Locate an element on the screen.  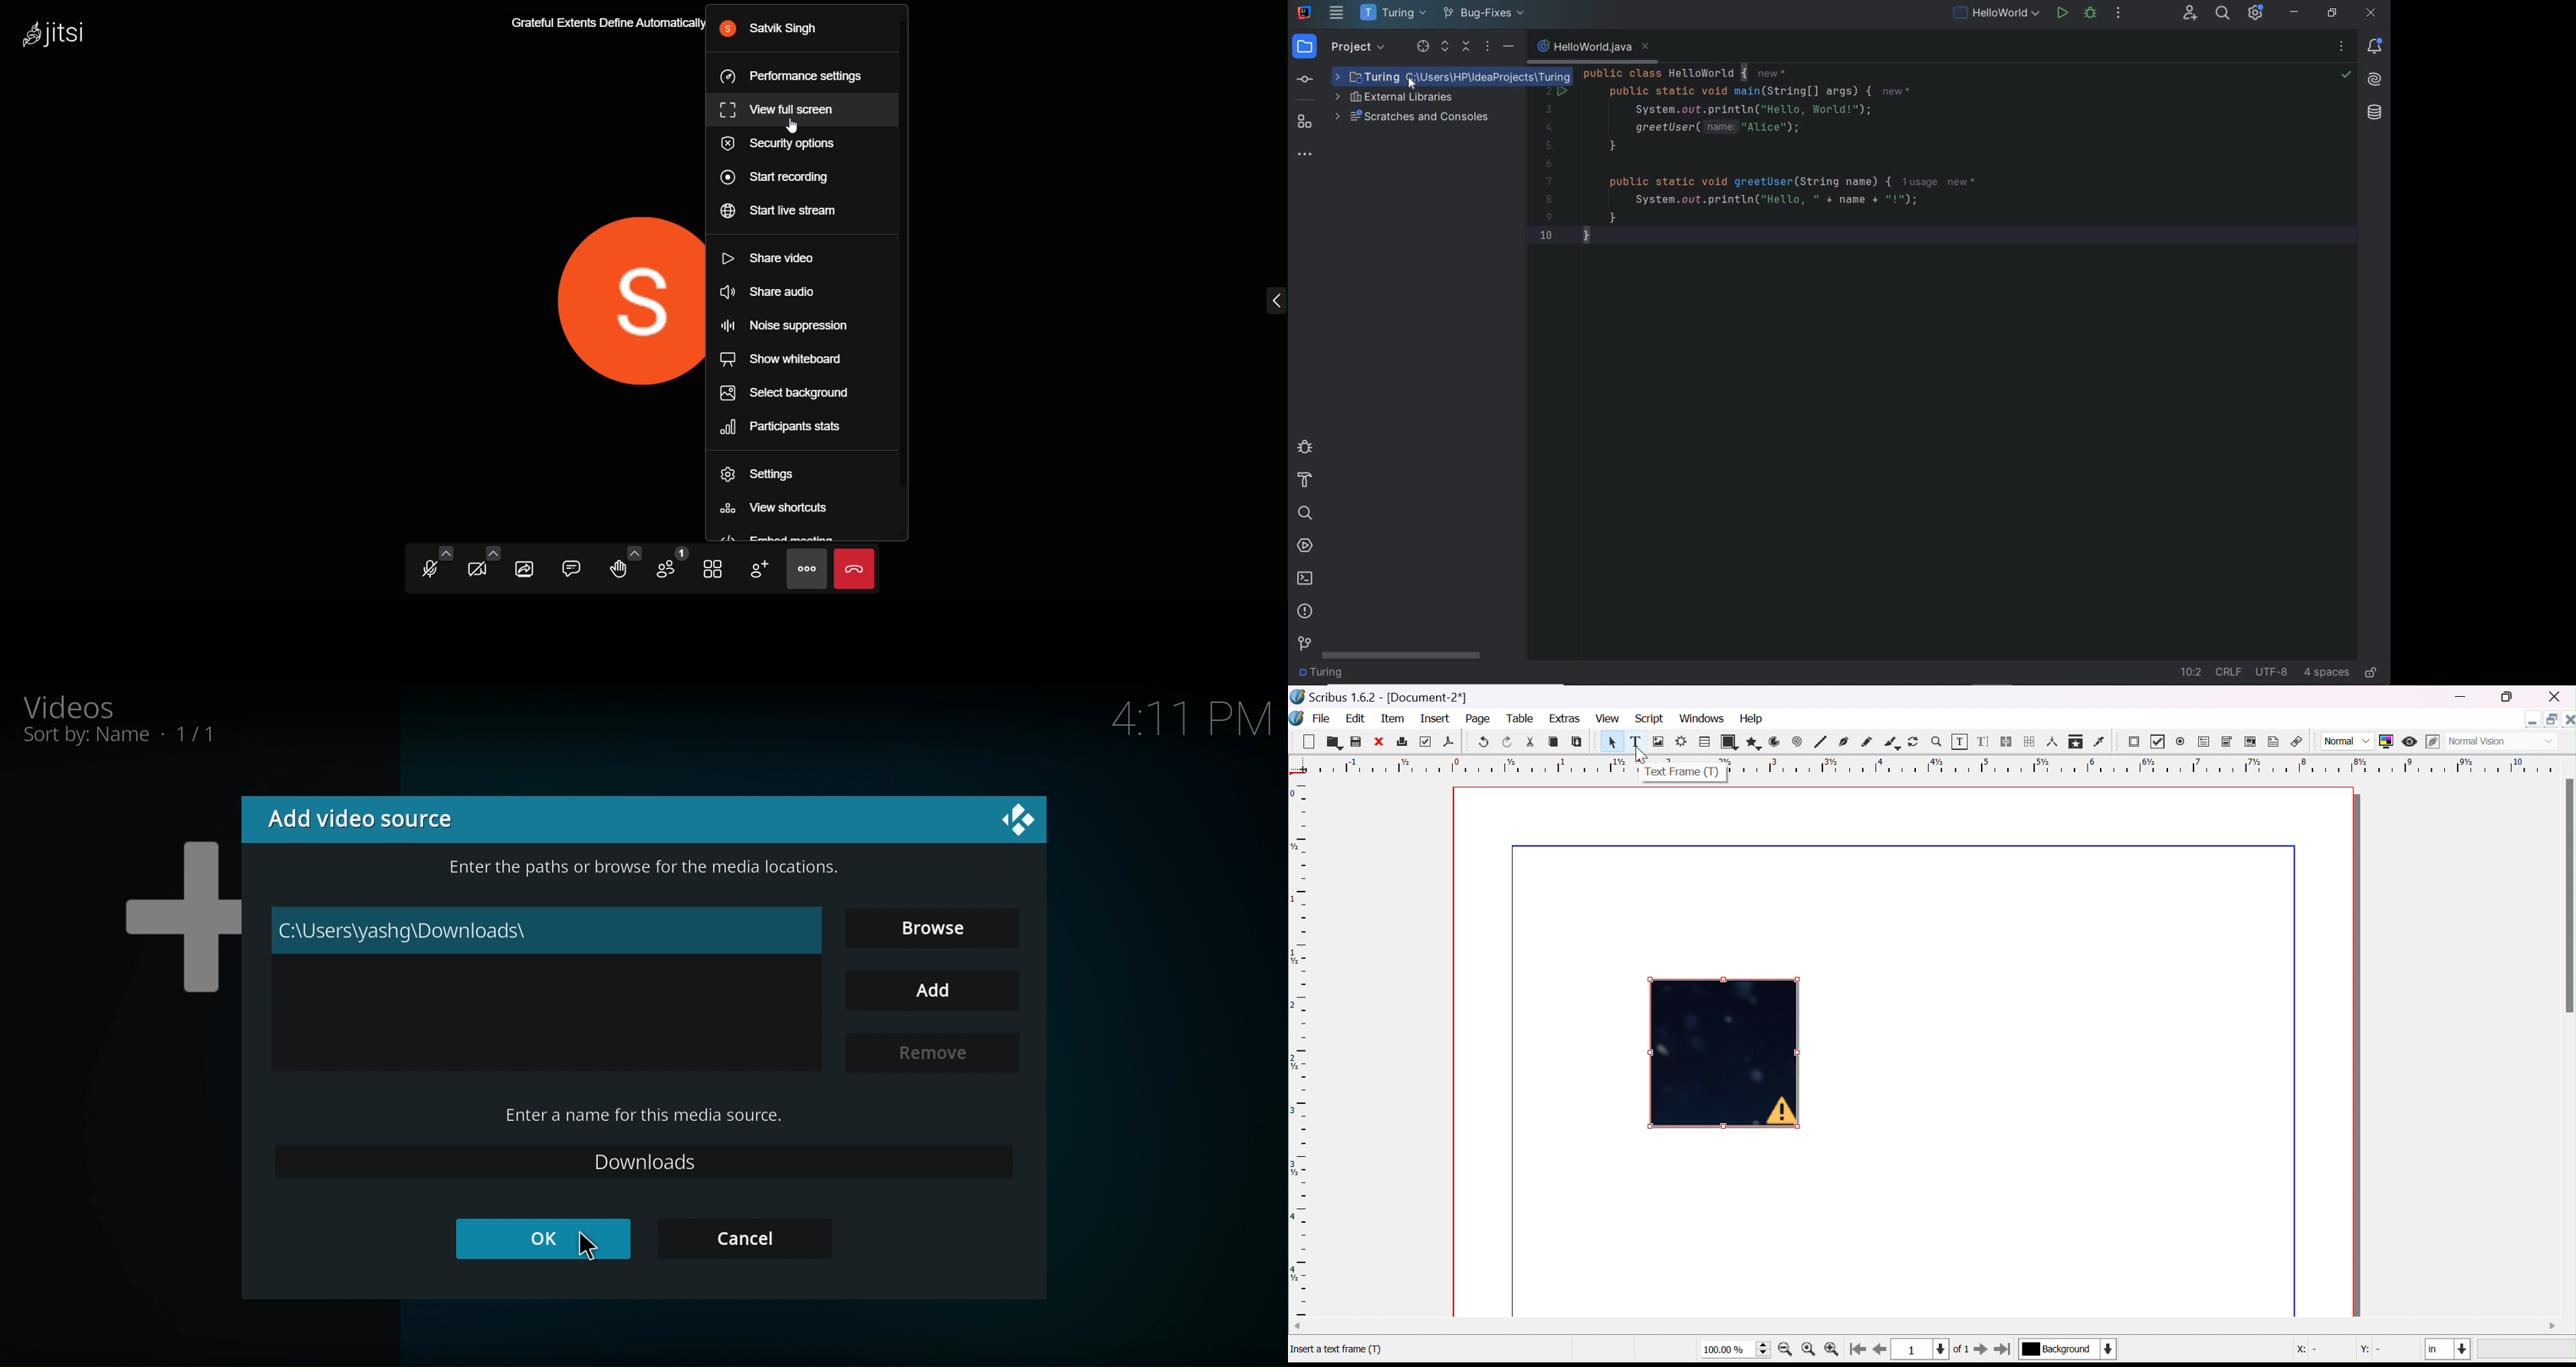
Add video source is located at coordinates (402, 818).